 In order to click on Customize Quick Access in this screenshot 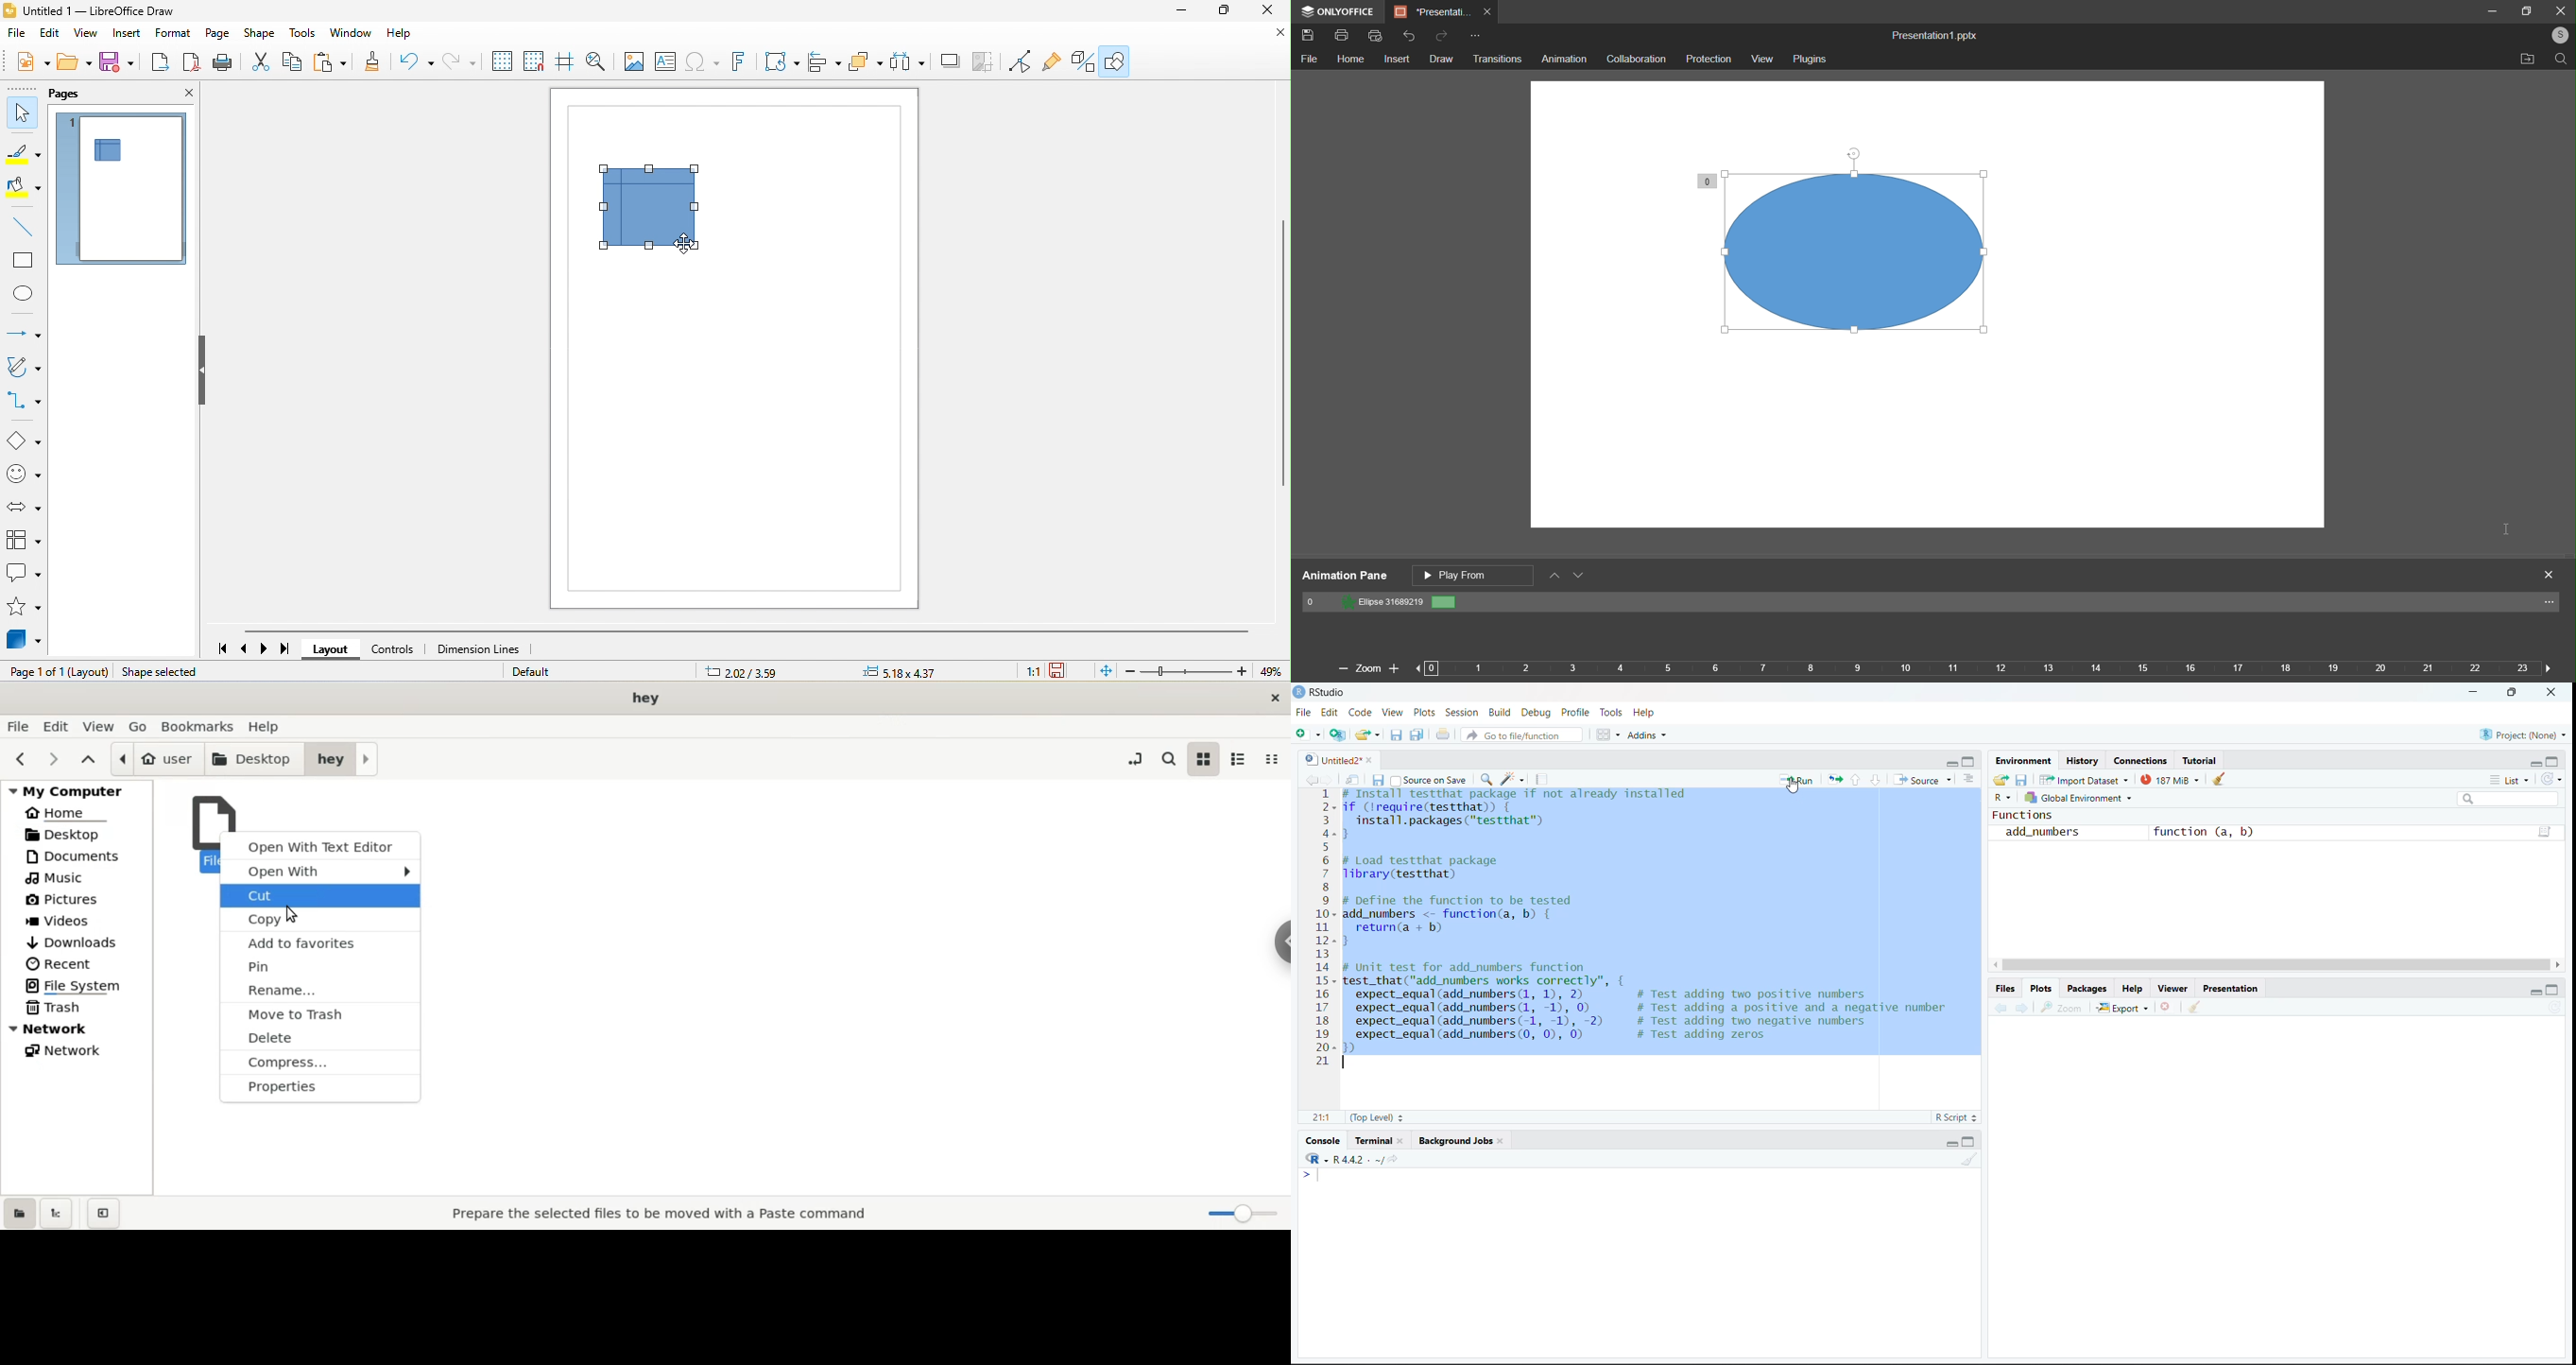, I will do `click(1475, 37)`.